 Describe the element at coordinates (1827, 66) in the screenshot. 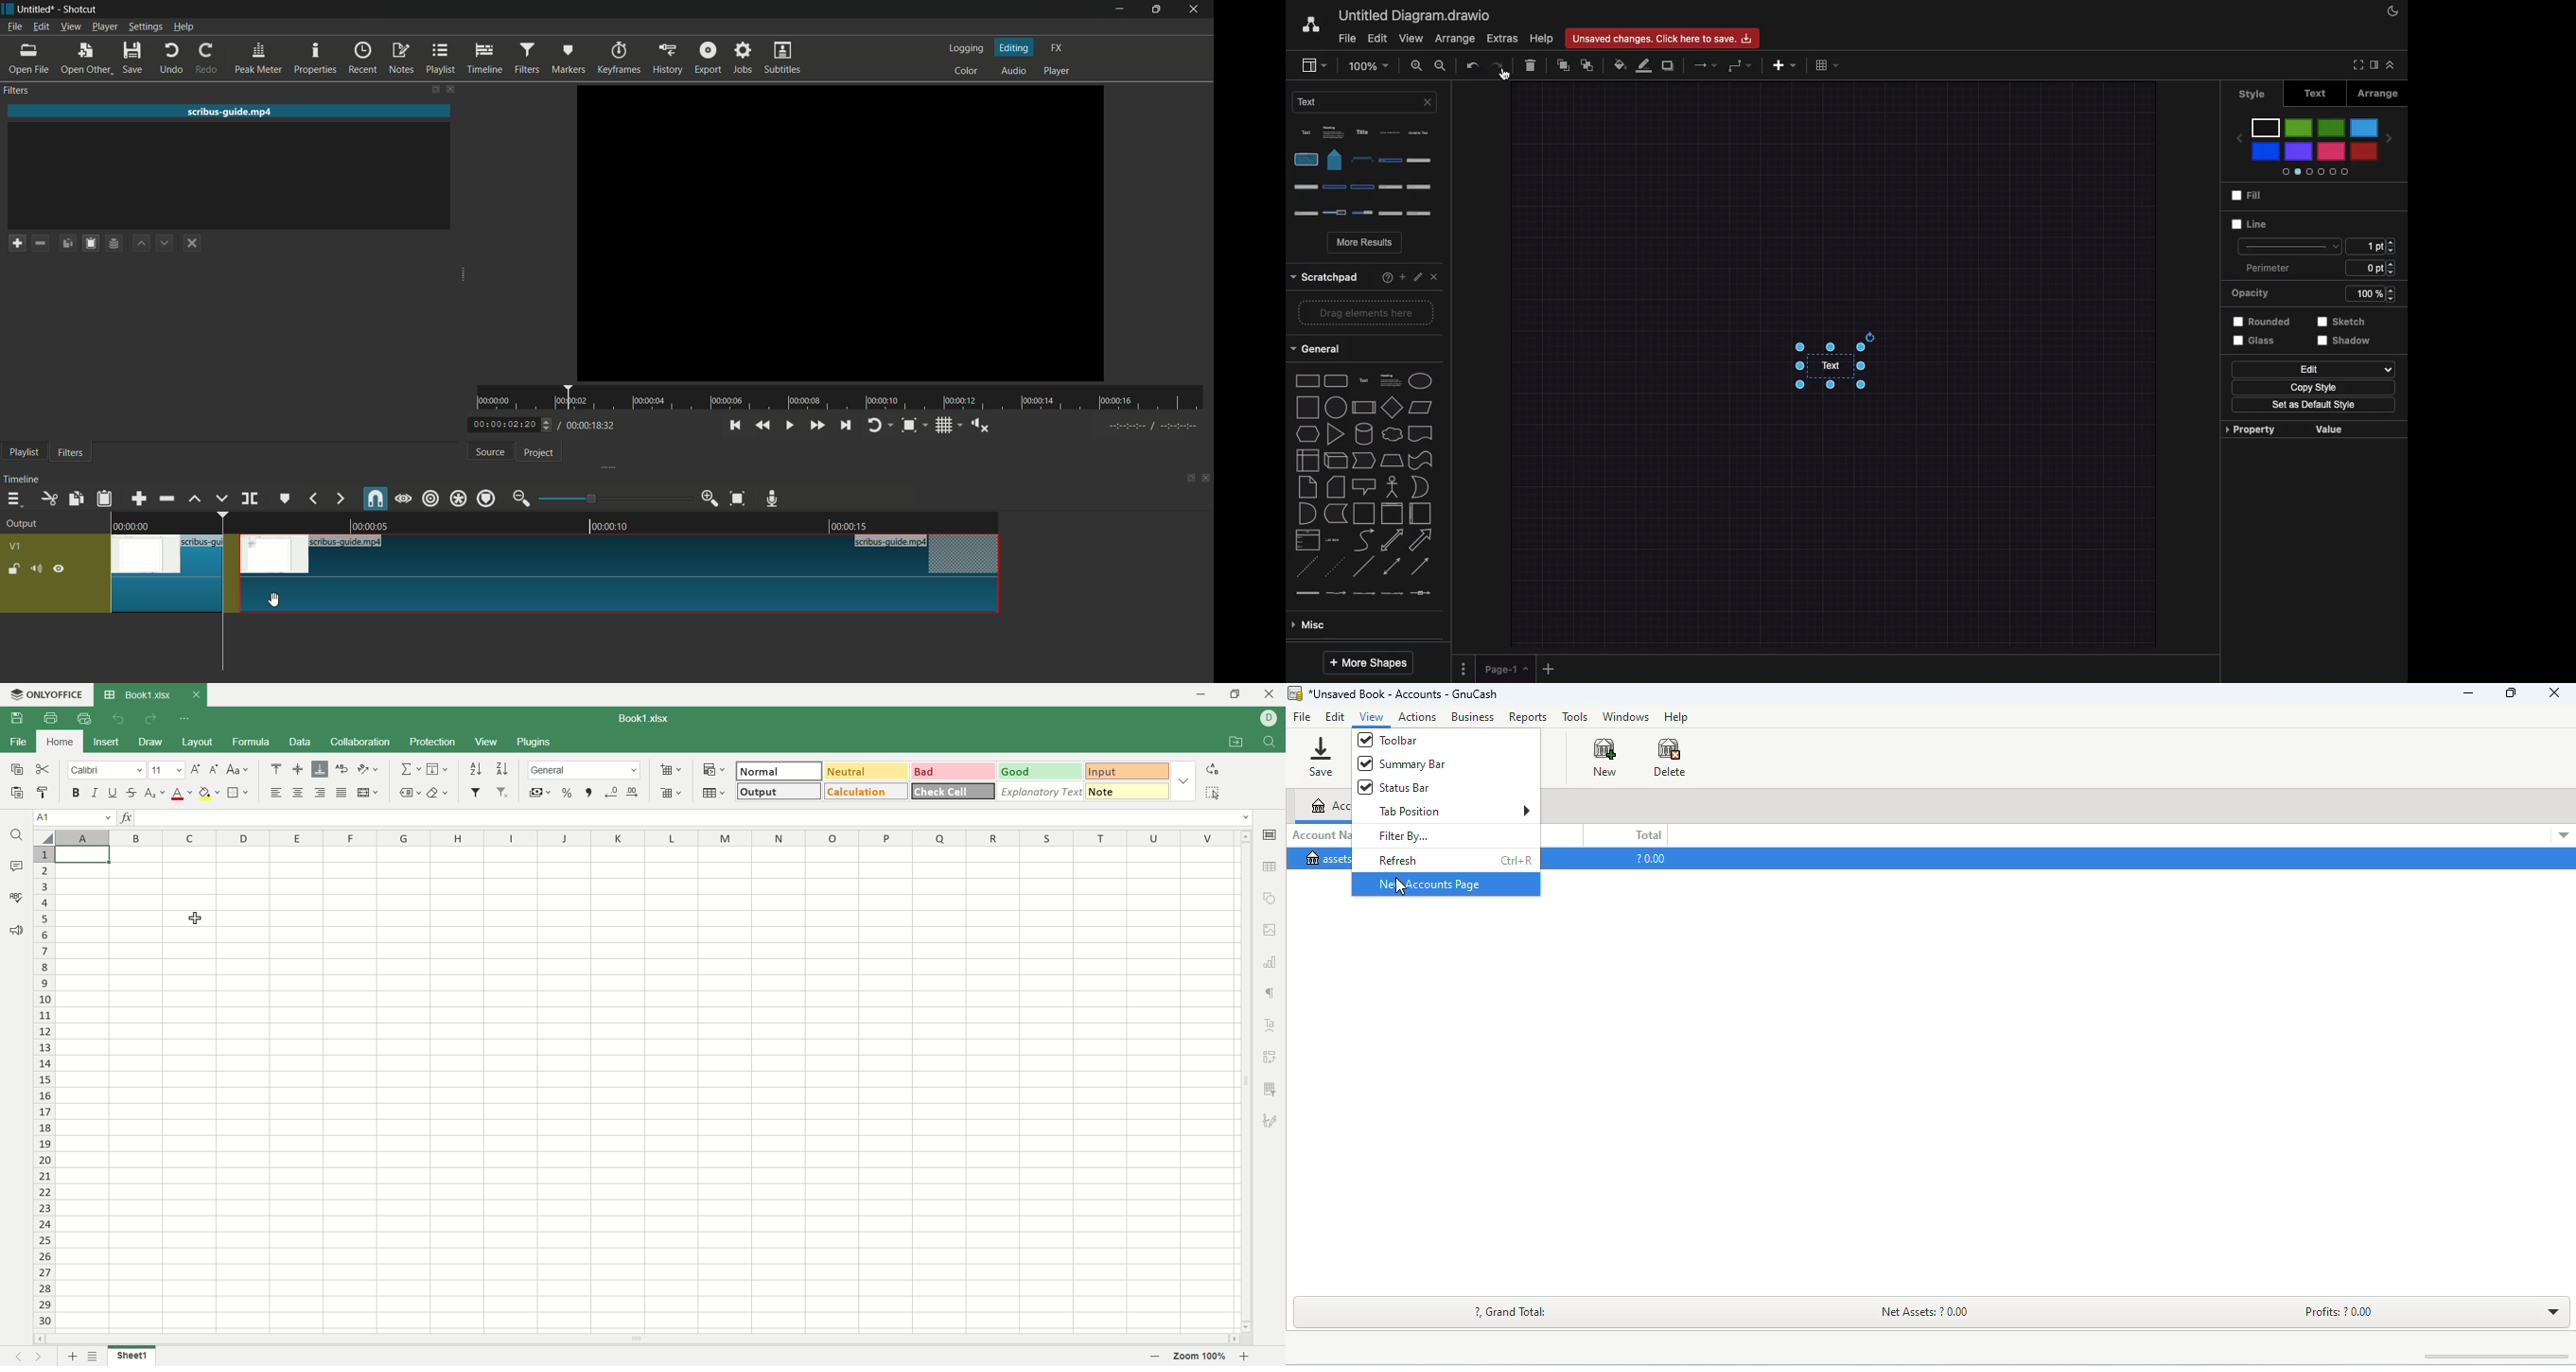

I see `Table` at that location.